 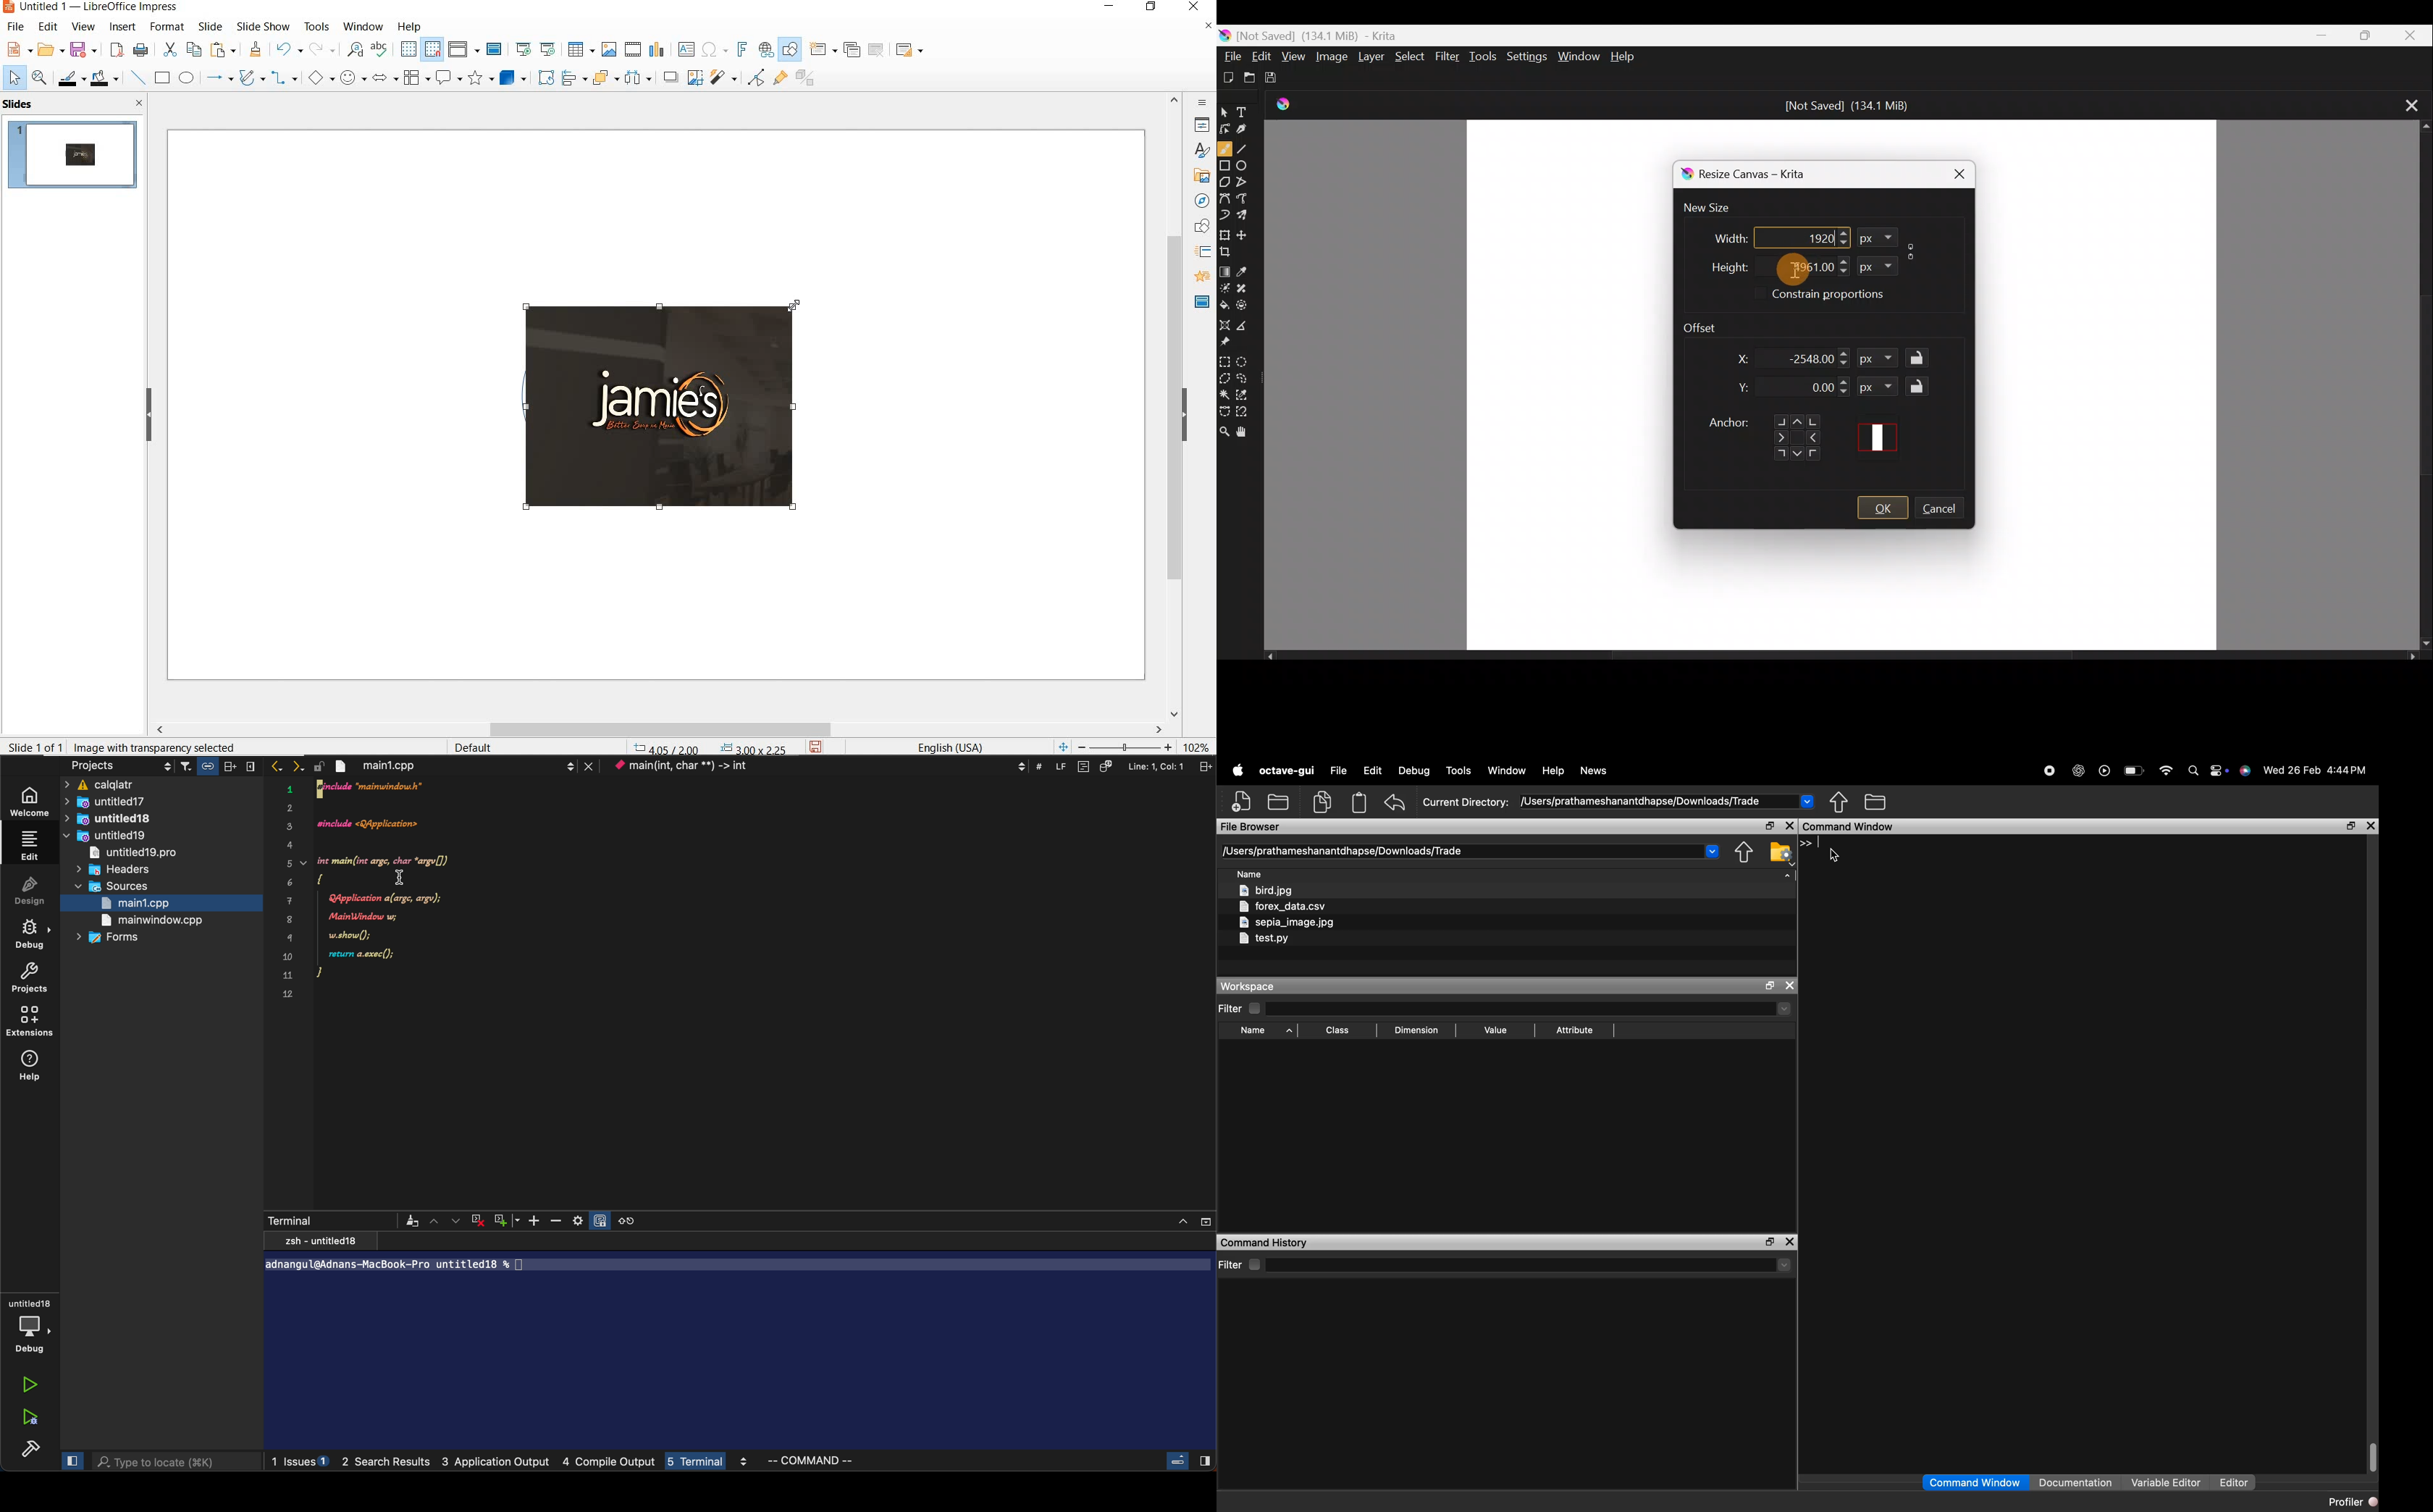 What do you see at coordinates (1262, 56) in the screenshot?
I see `Edit` at bounding box center [1262, 56].